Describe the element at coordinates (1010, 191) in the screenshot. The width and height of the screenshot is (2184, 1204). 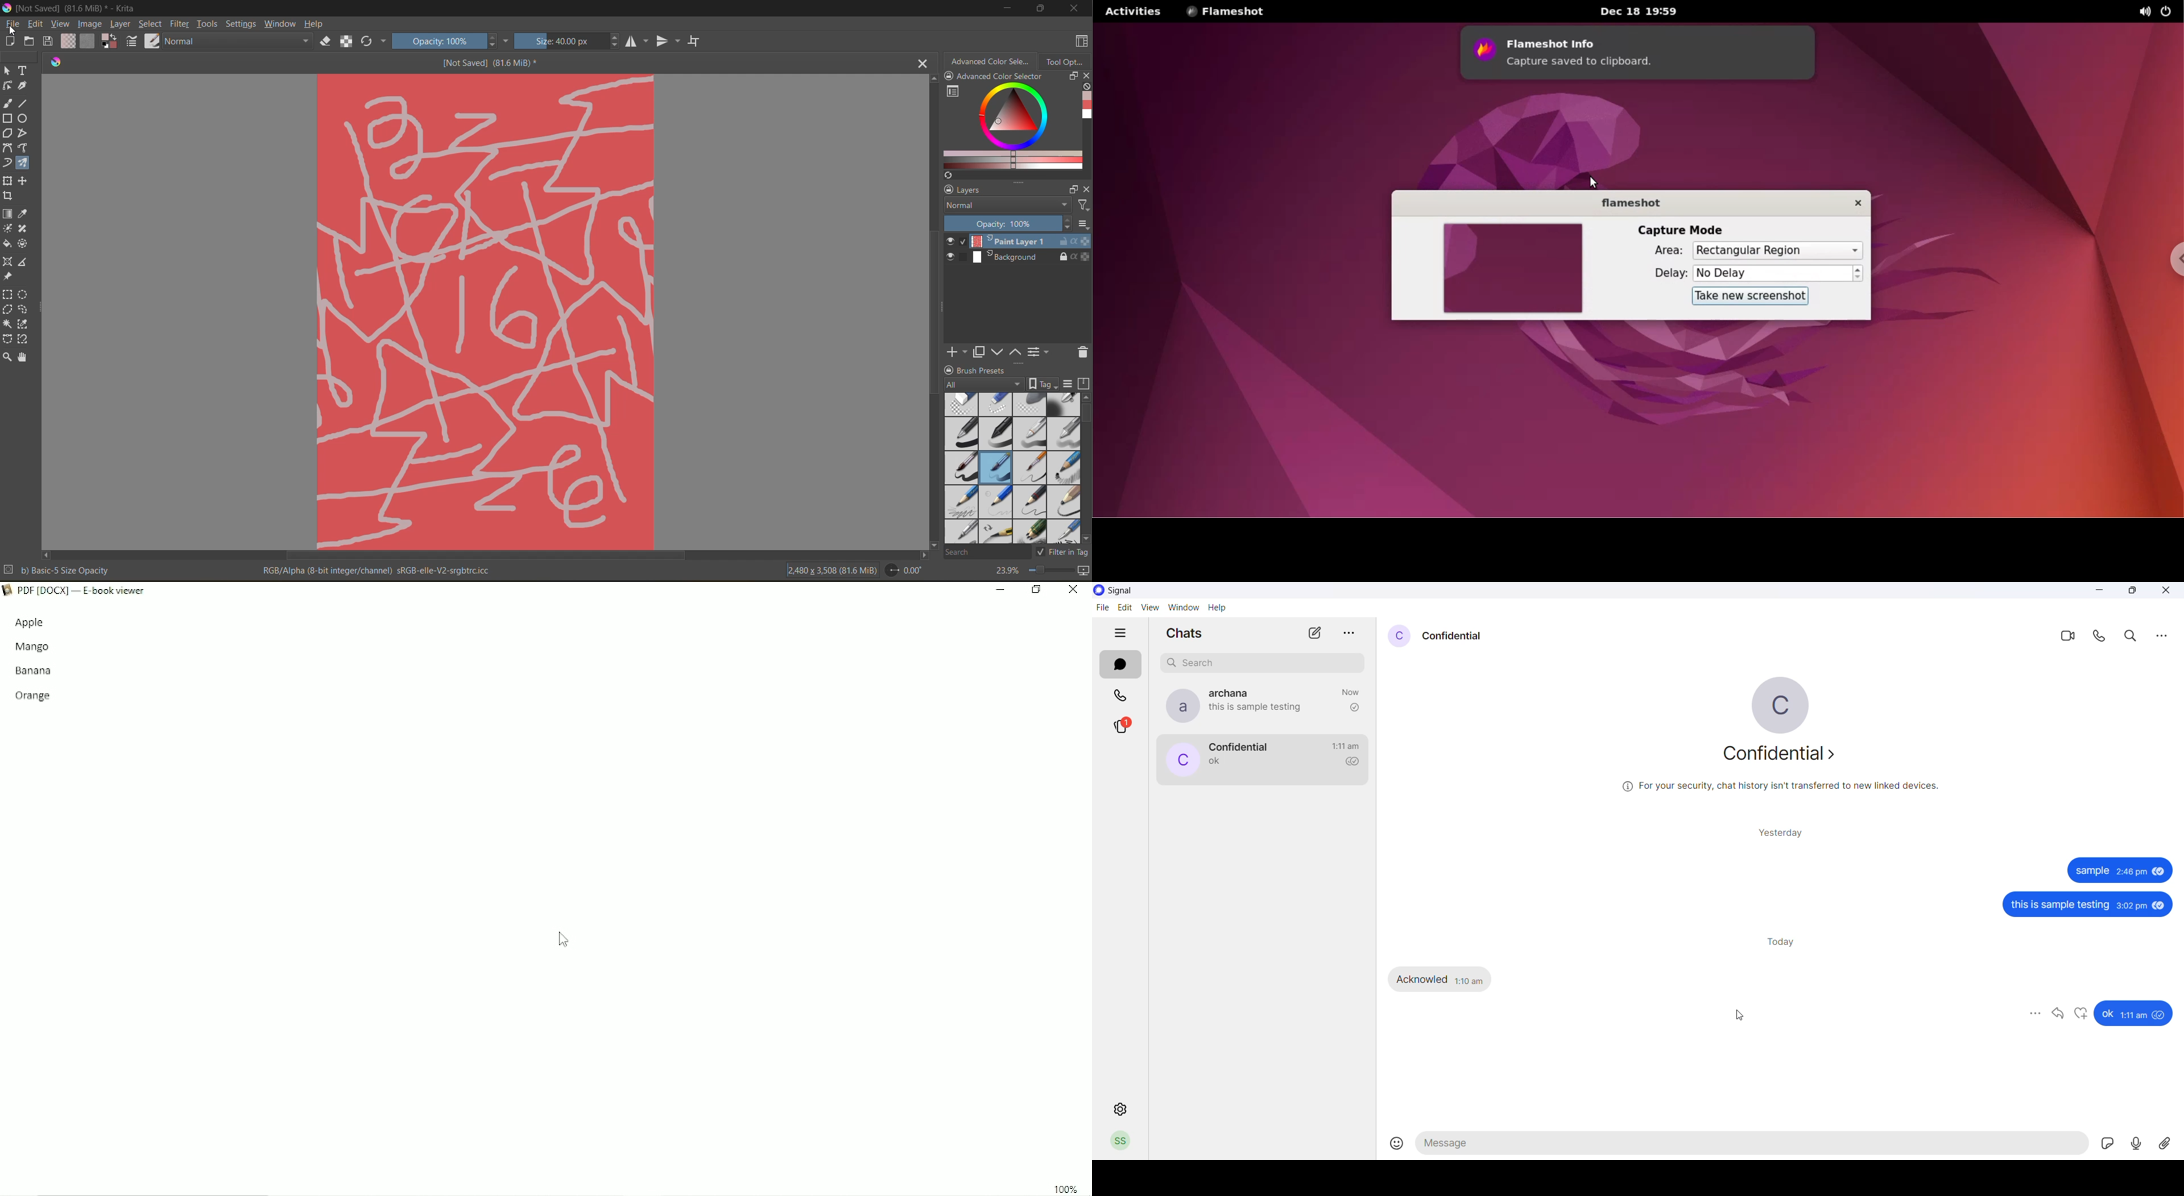
I see `layers` at that location.